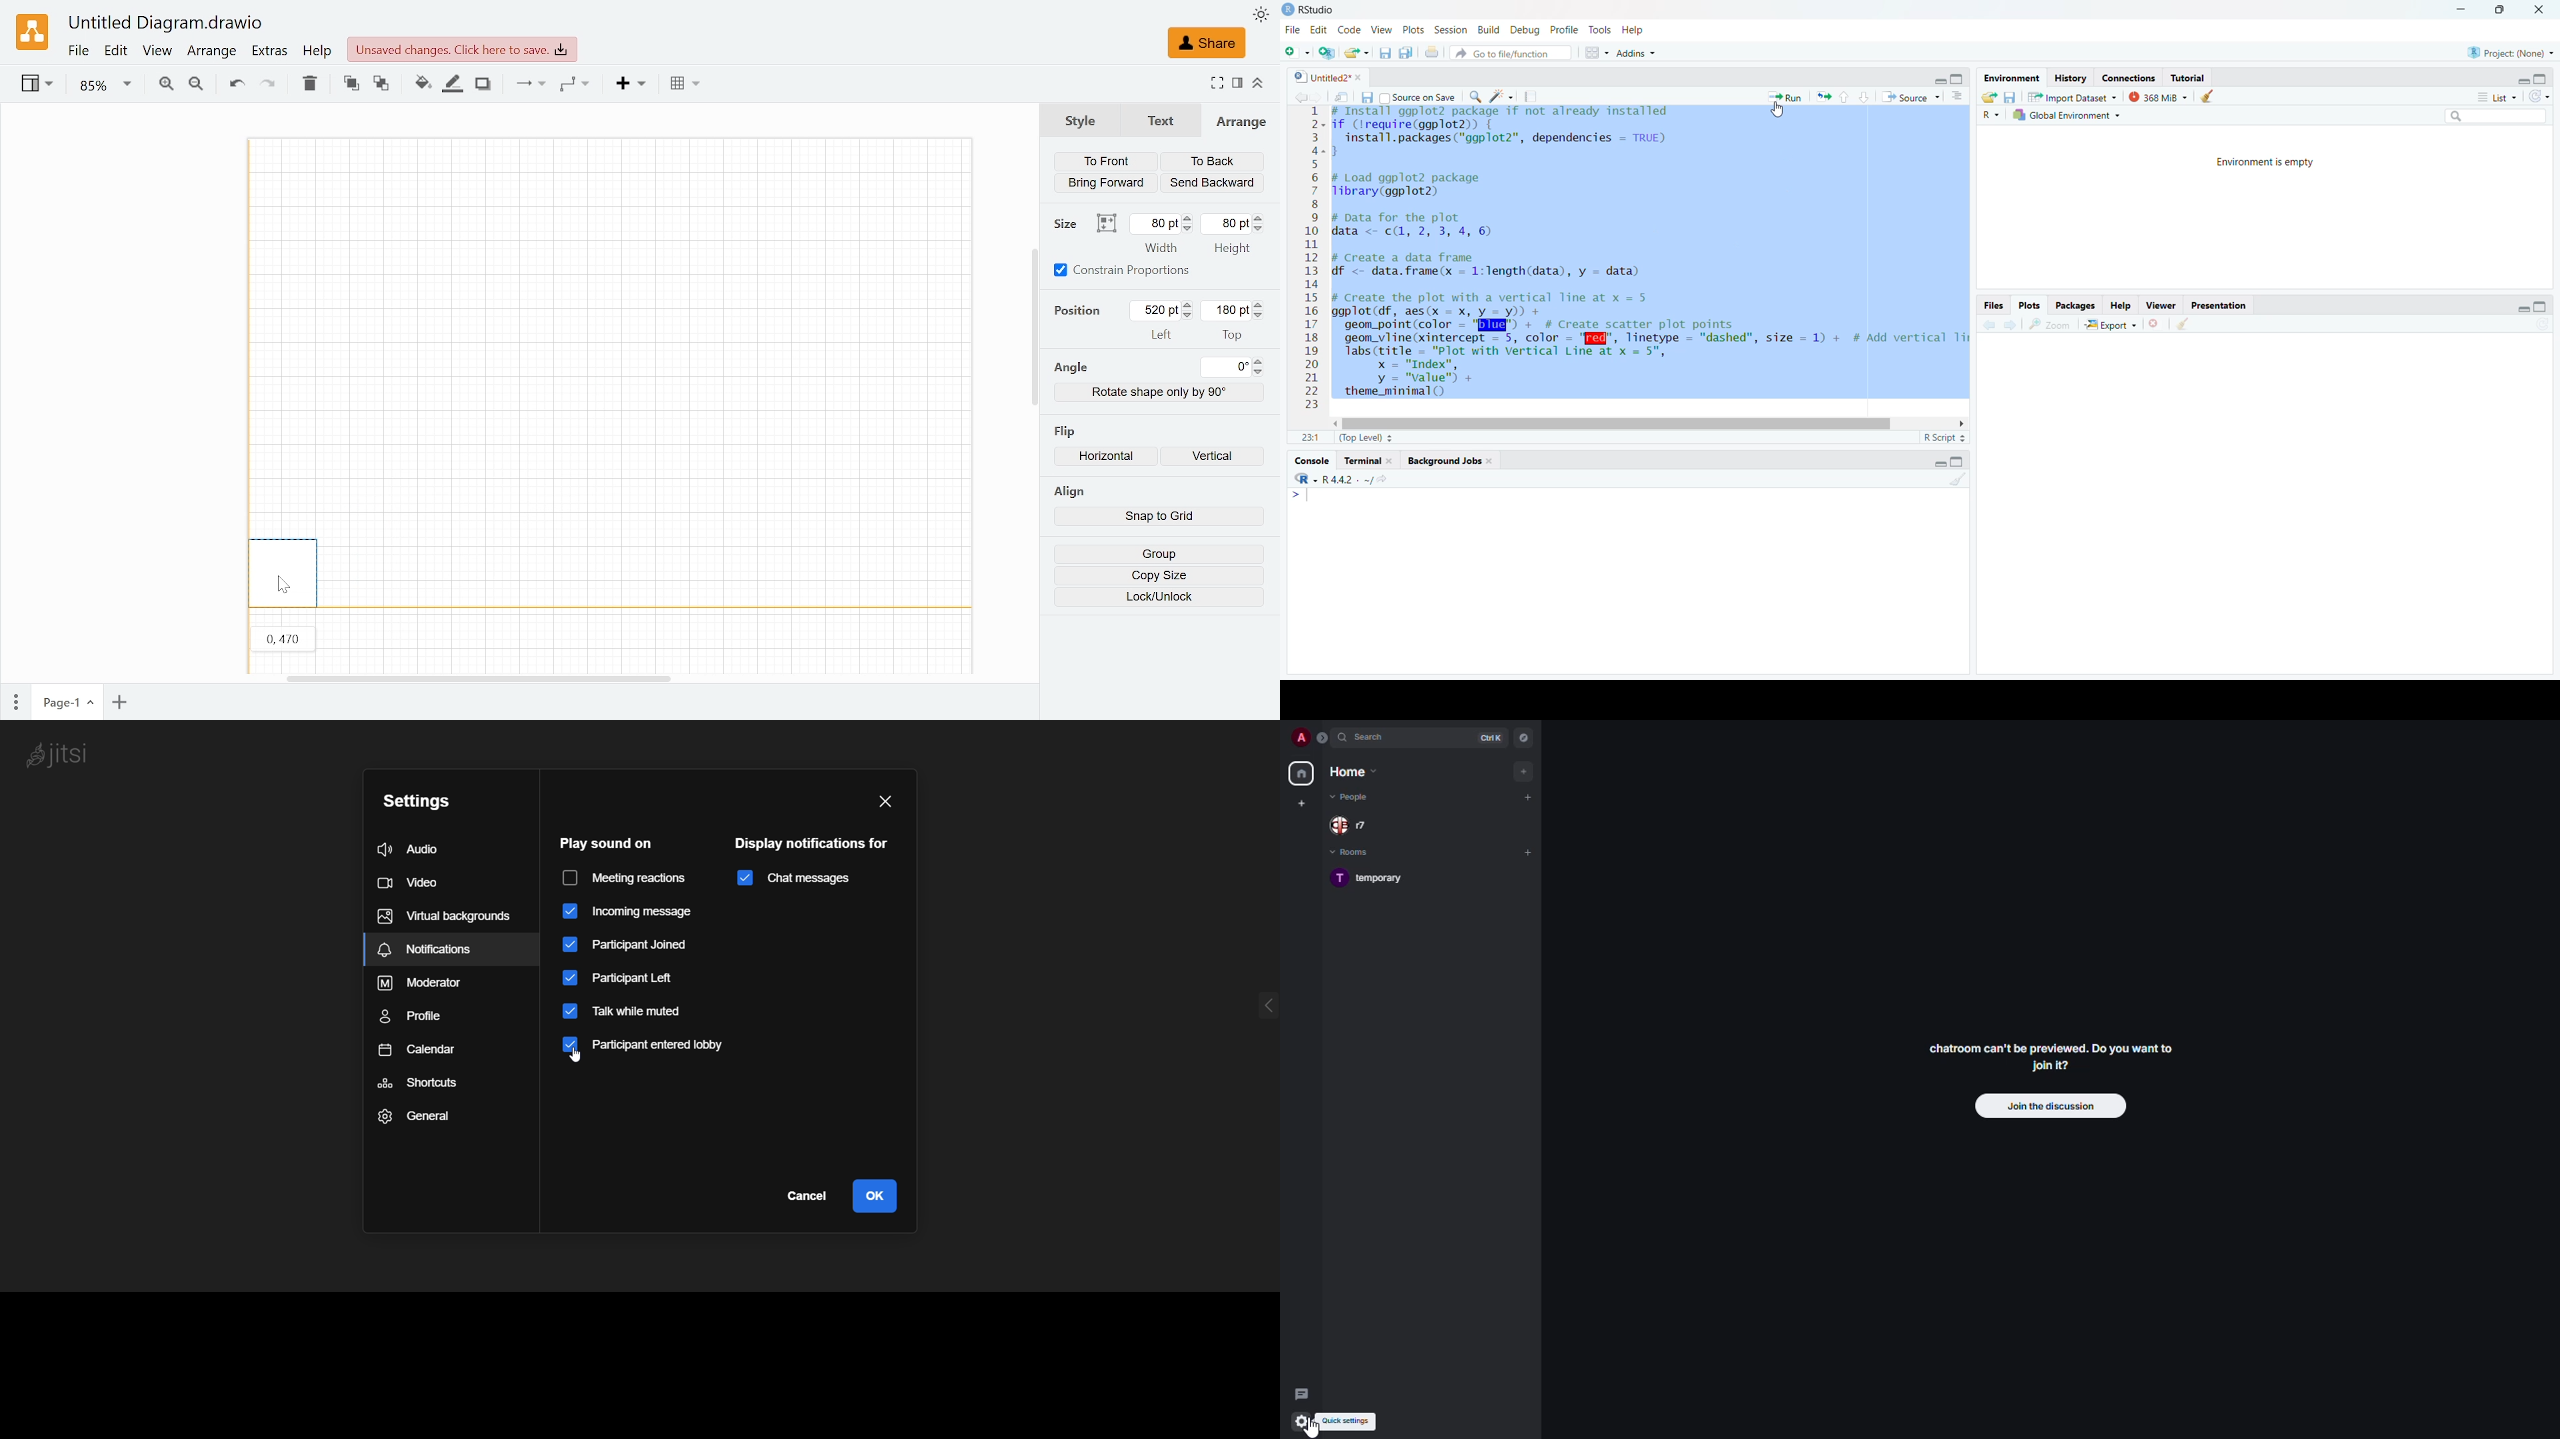  What do you see at coordinates (2049, 325) in the screenshot?
I see `zoom` at bounding box center [2049, 325].